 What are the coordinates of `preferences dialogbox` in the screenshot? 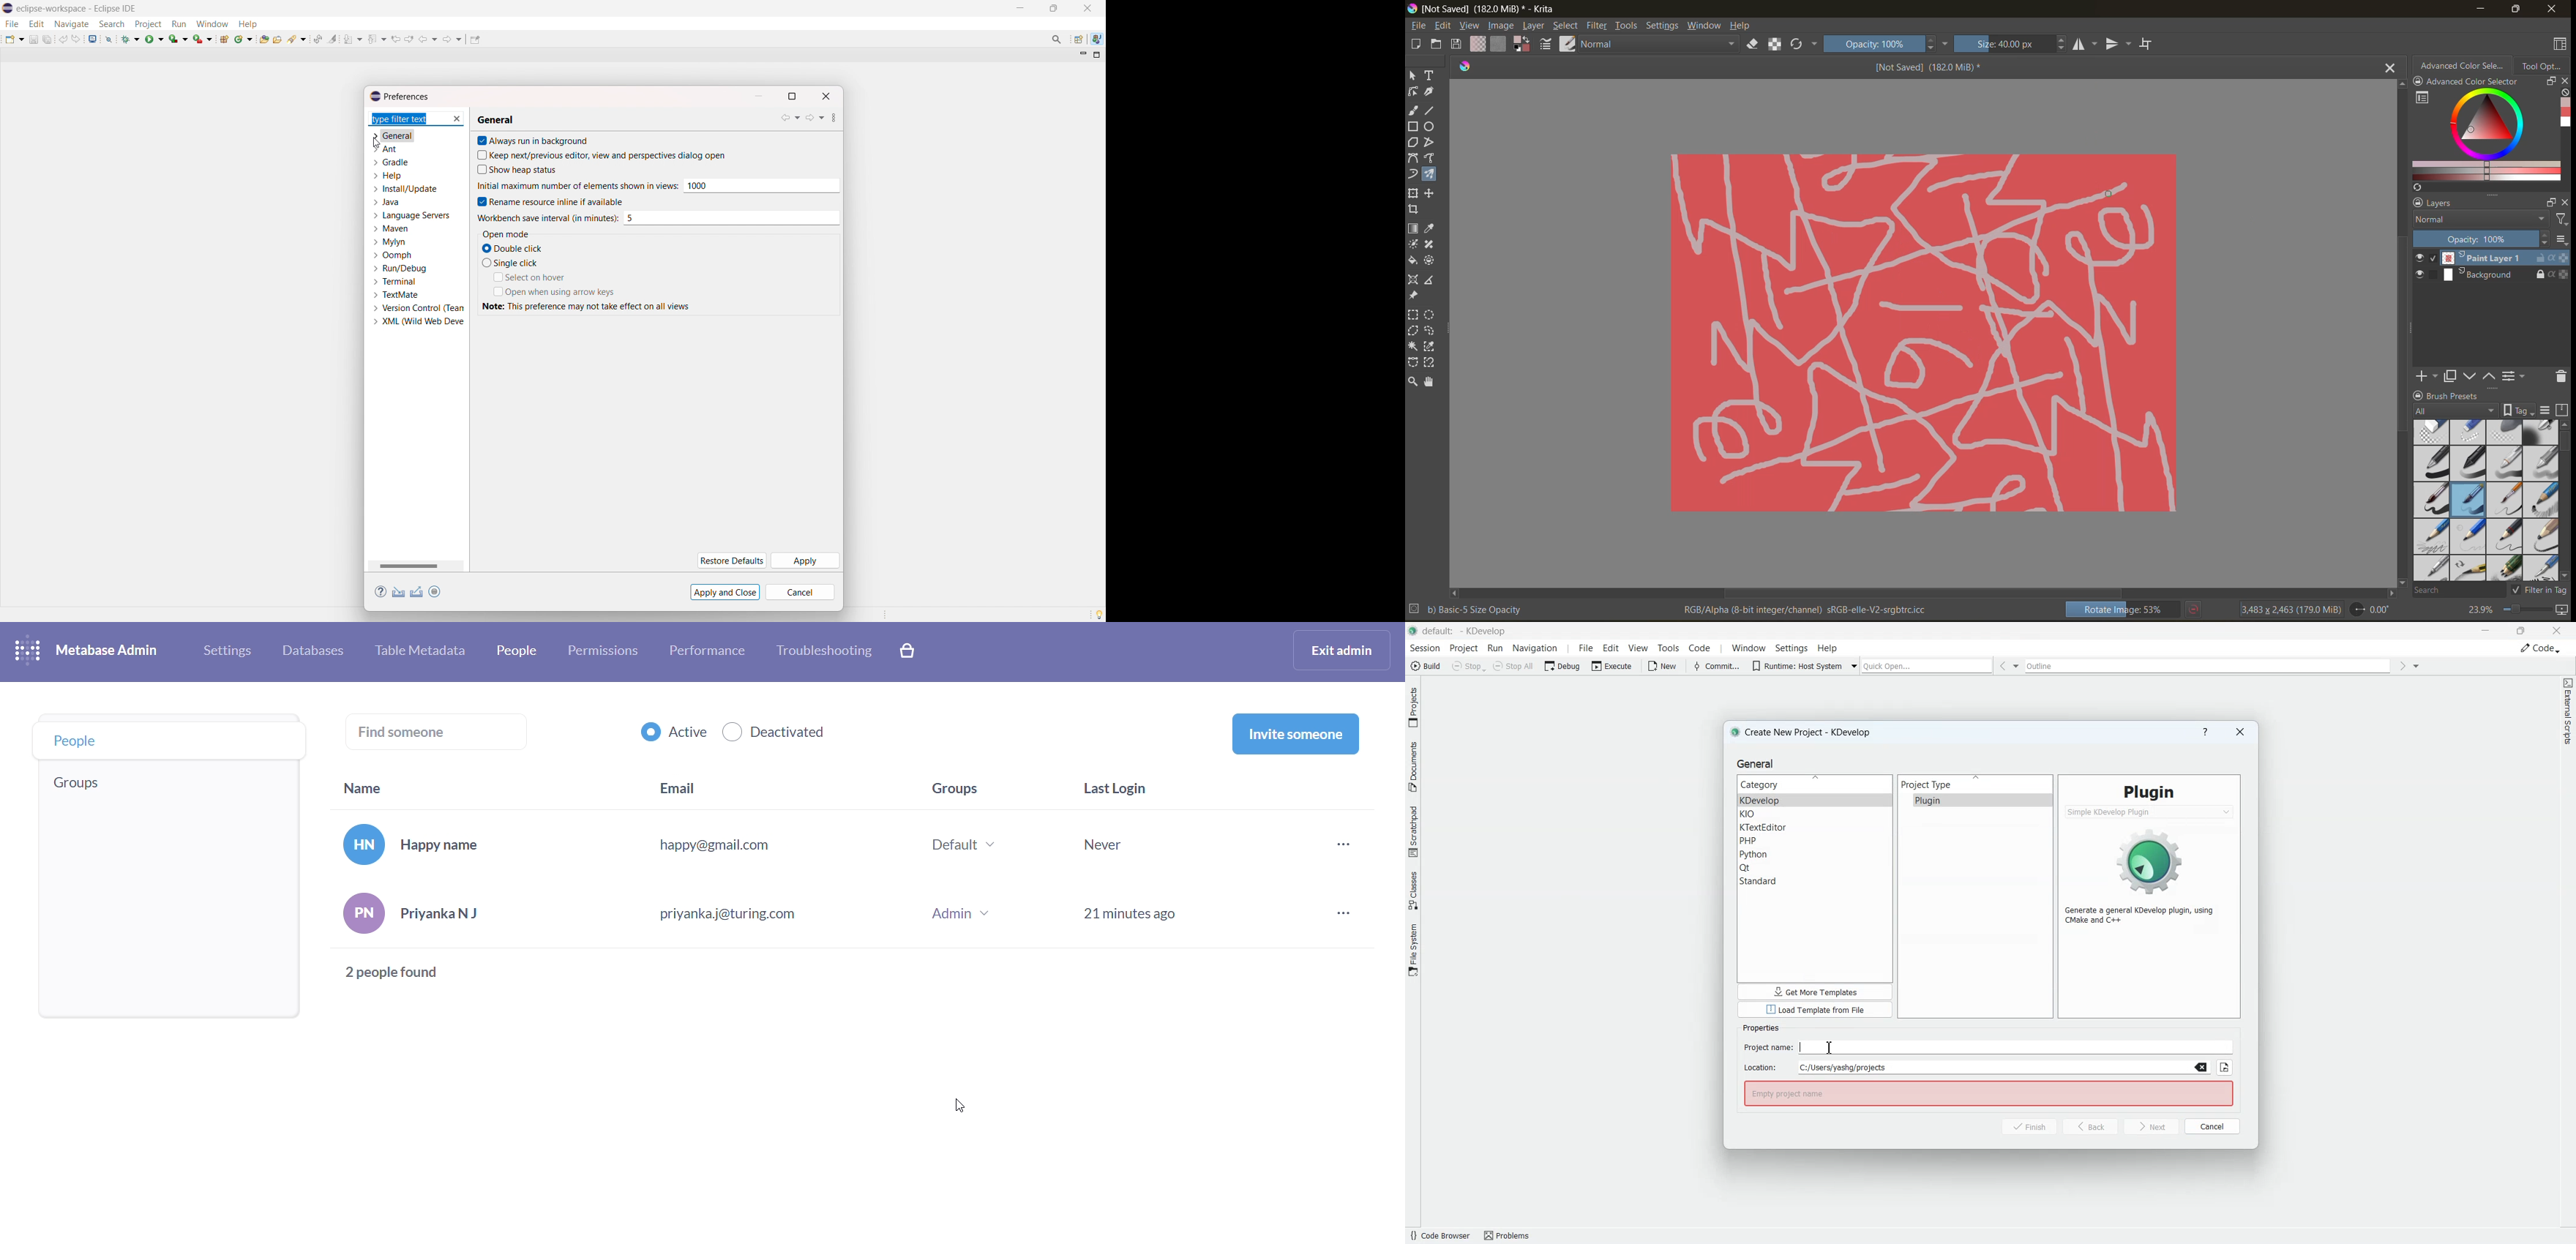 It's located at (399, 96).